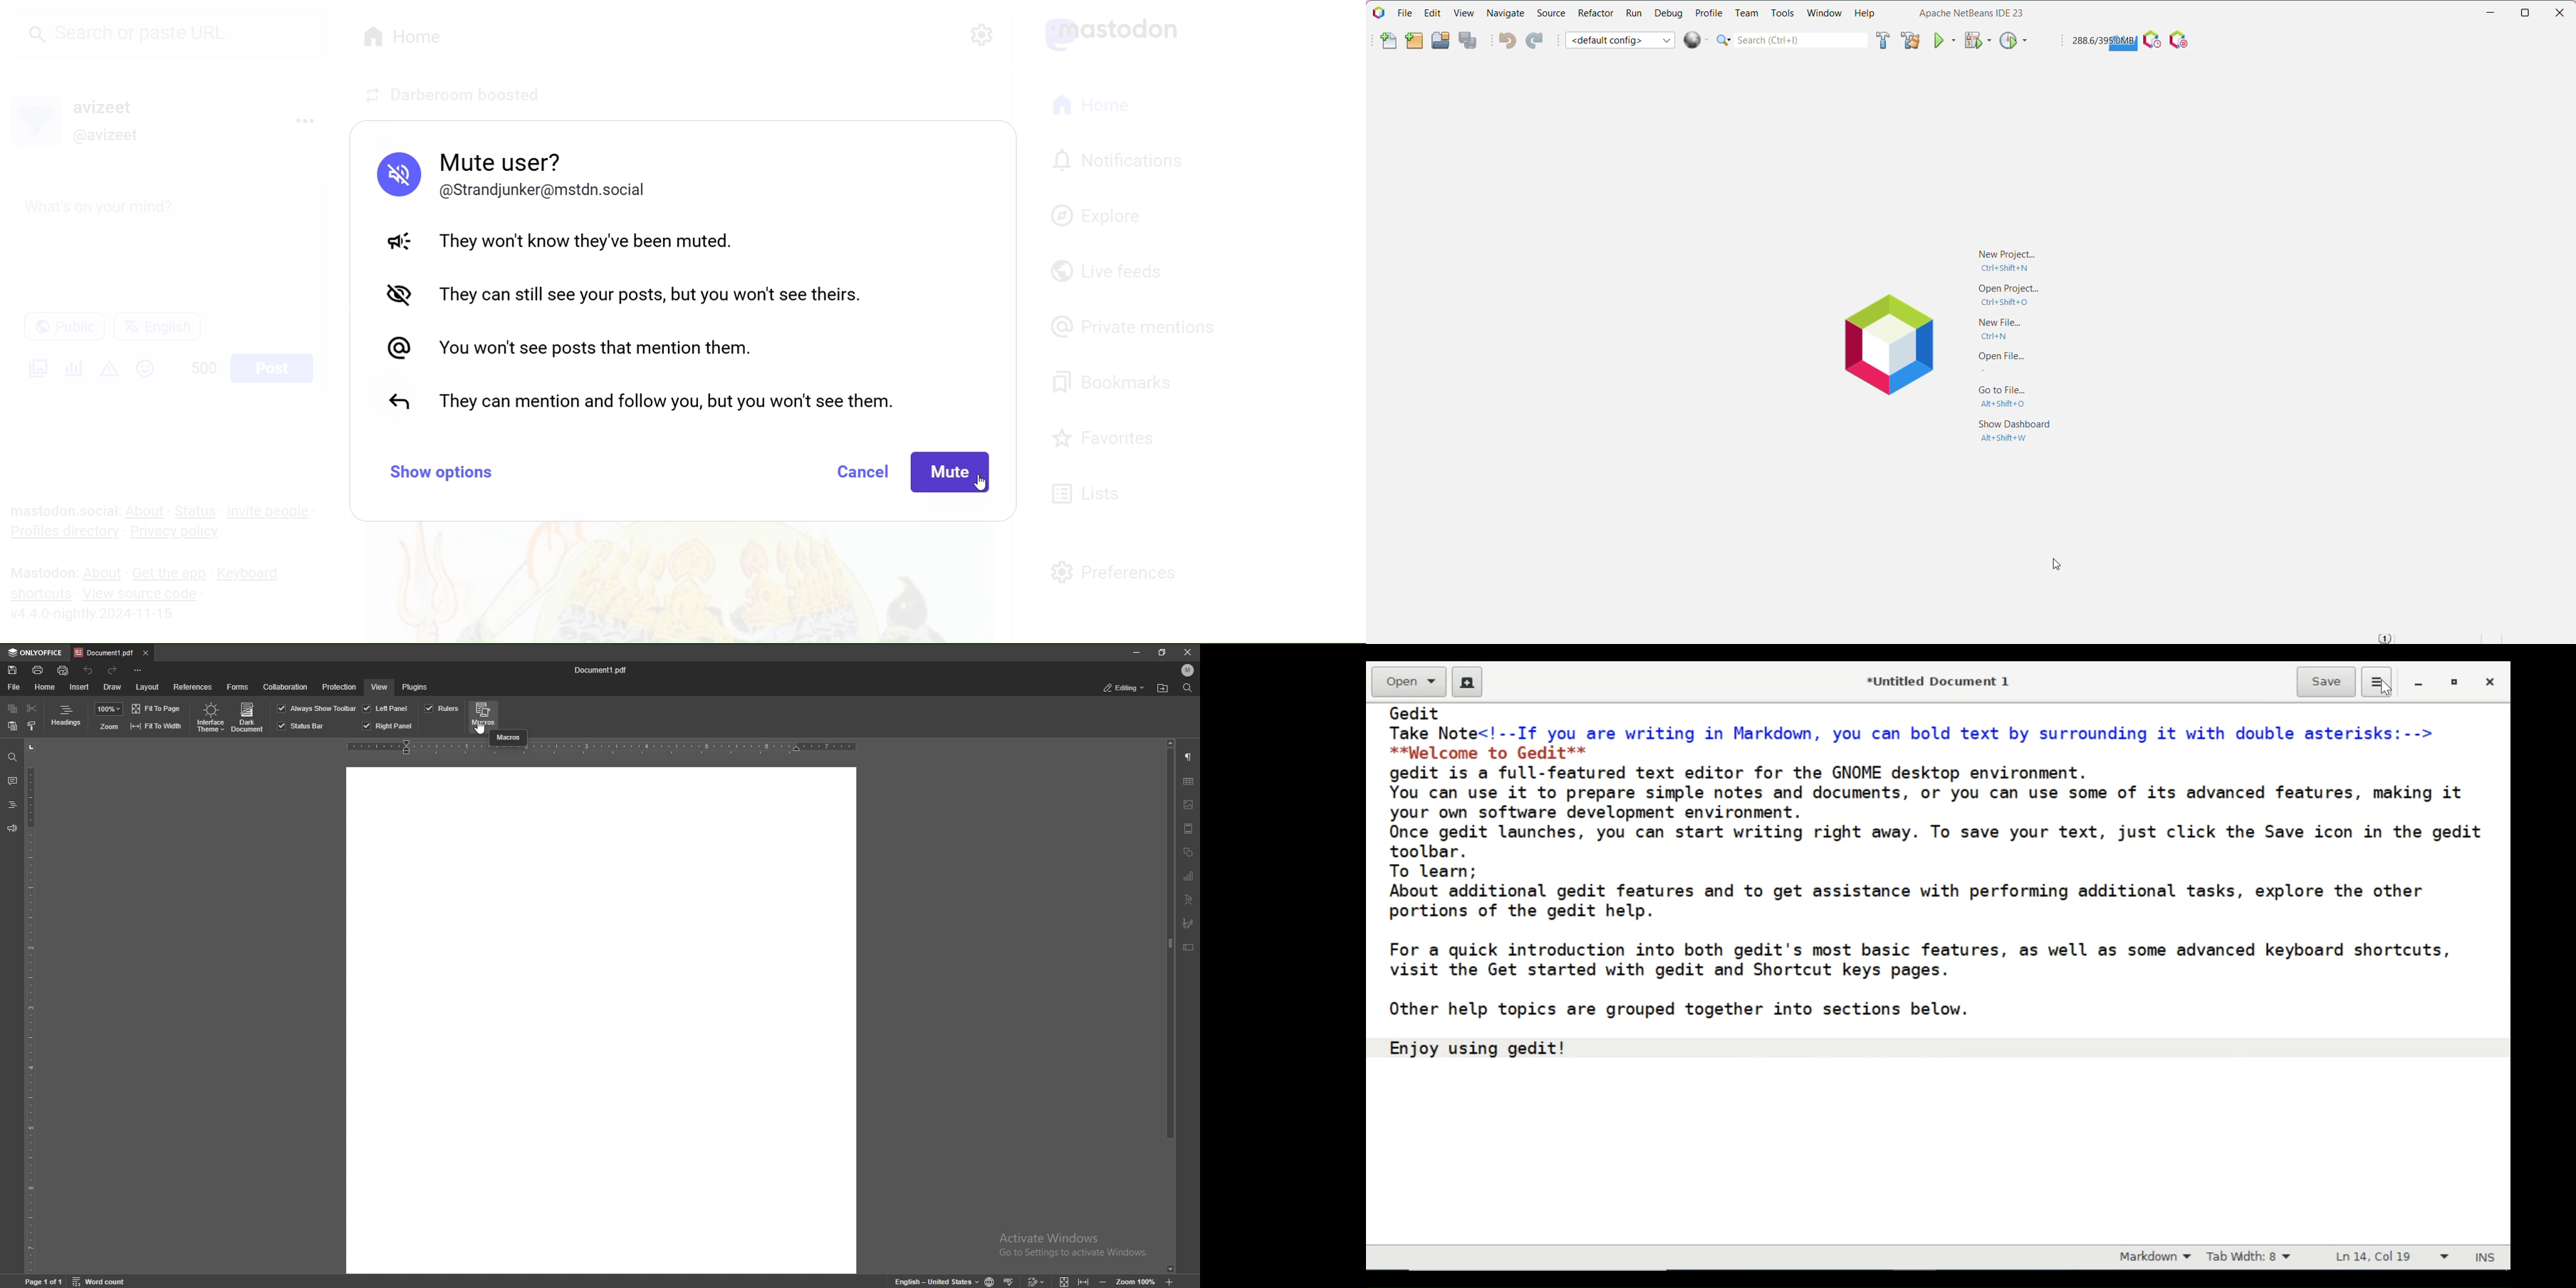 This screenshot has height=1288, width=2576. I want to click on Tools, so click(1782, 14).